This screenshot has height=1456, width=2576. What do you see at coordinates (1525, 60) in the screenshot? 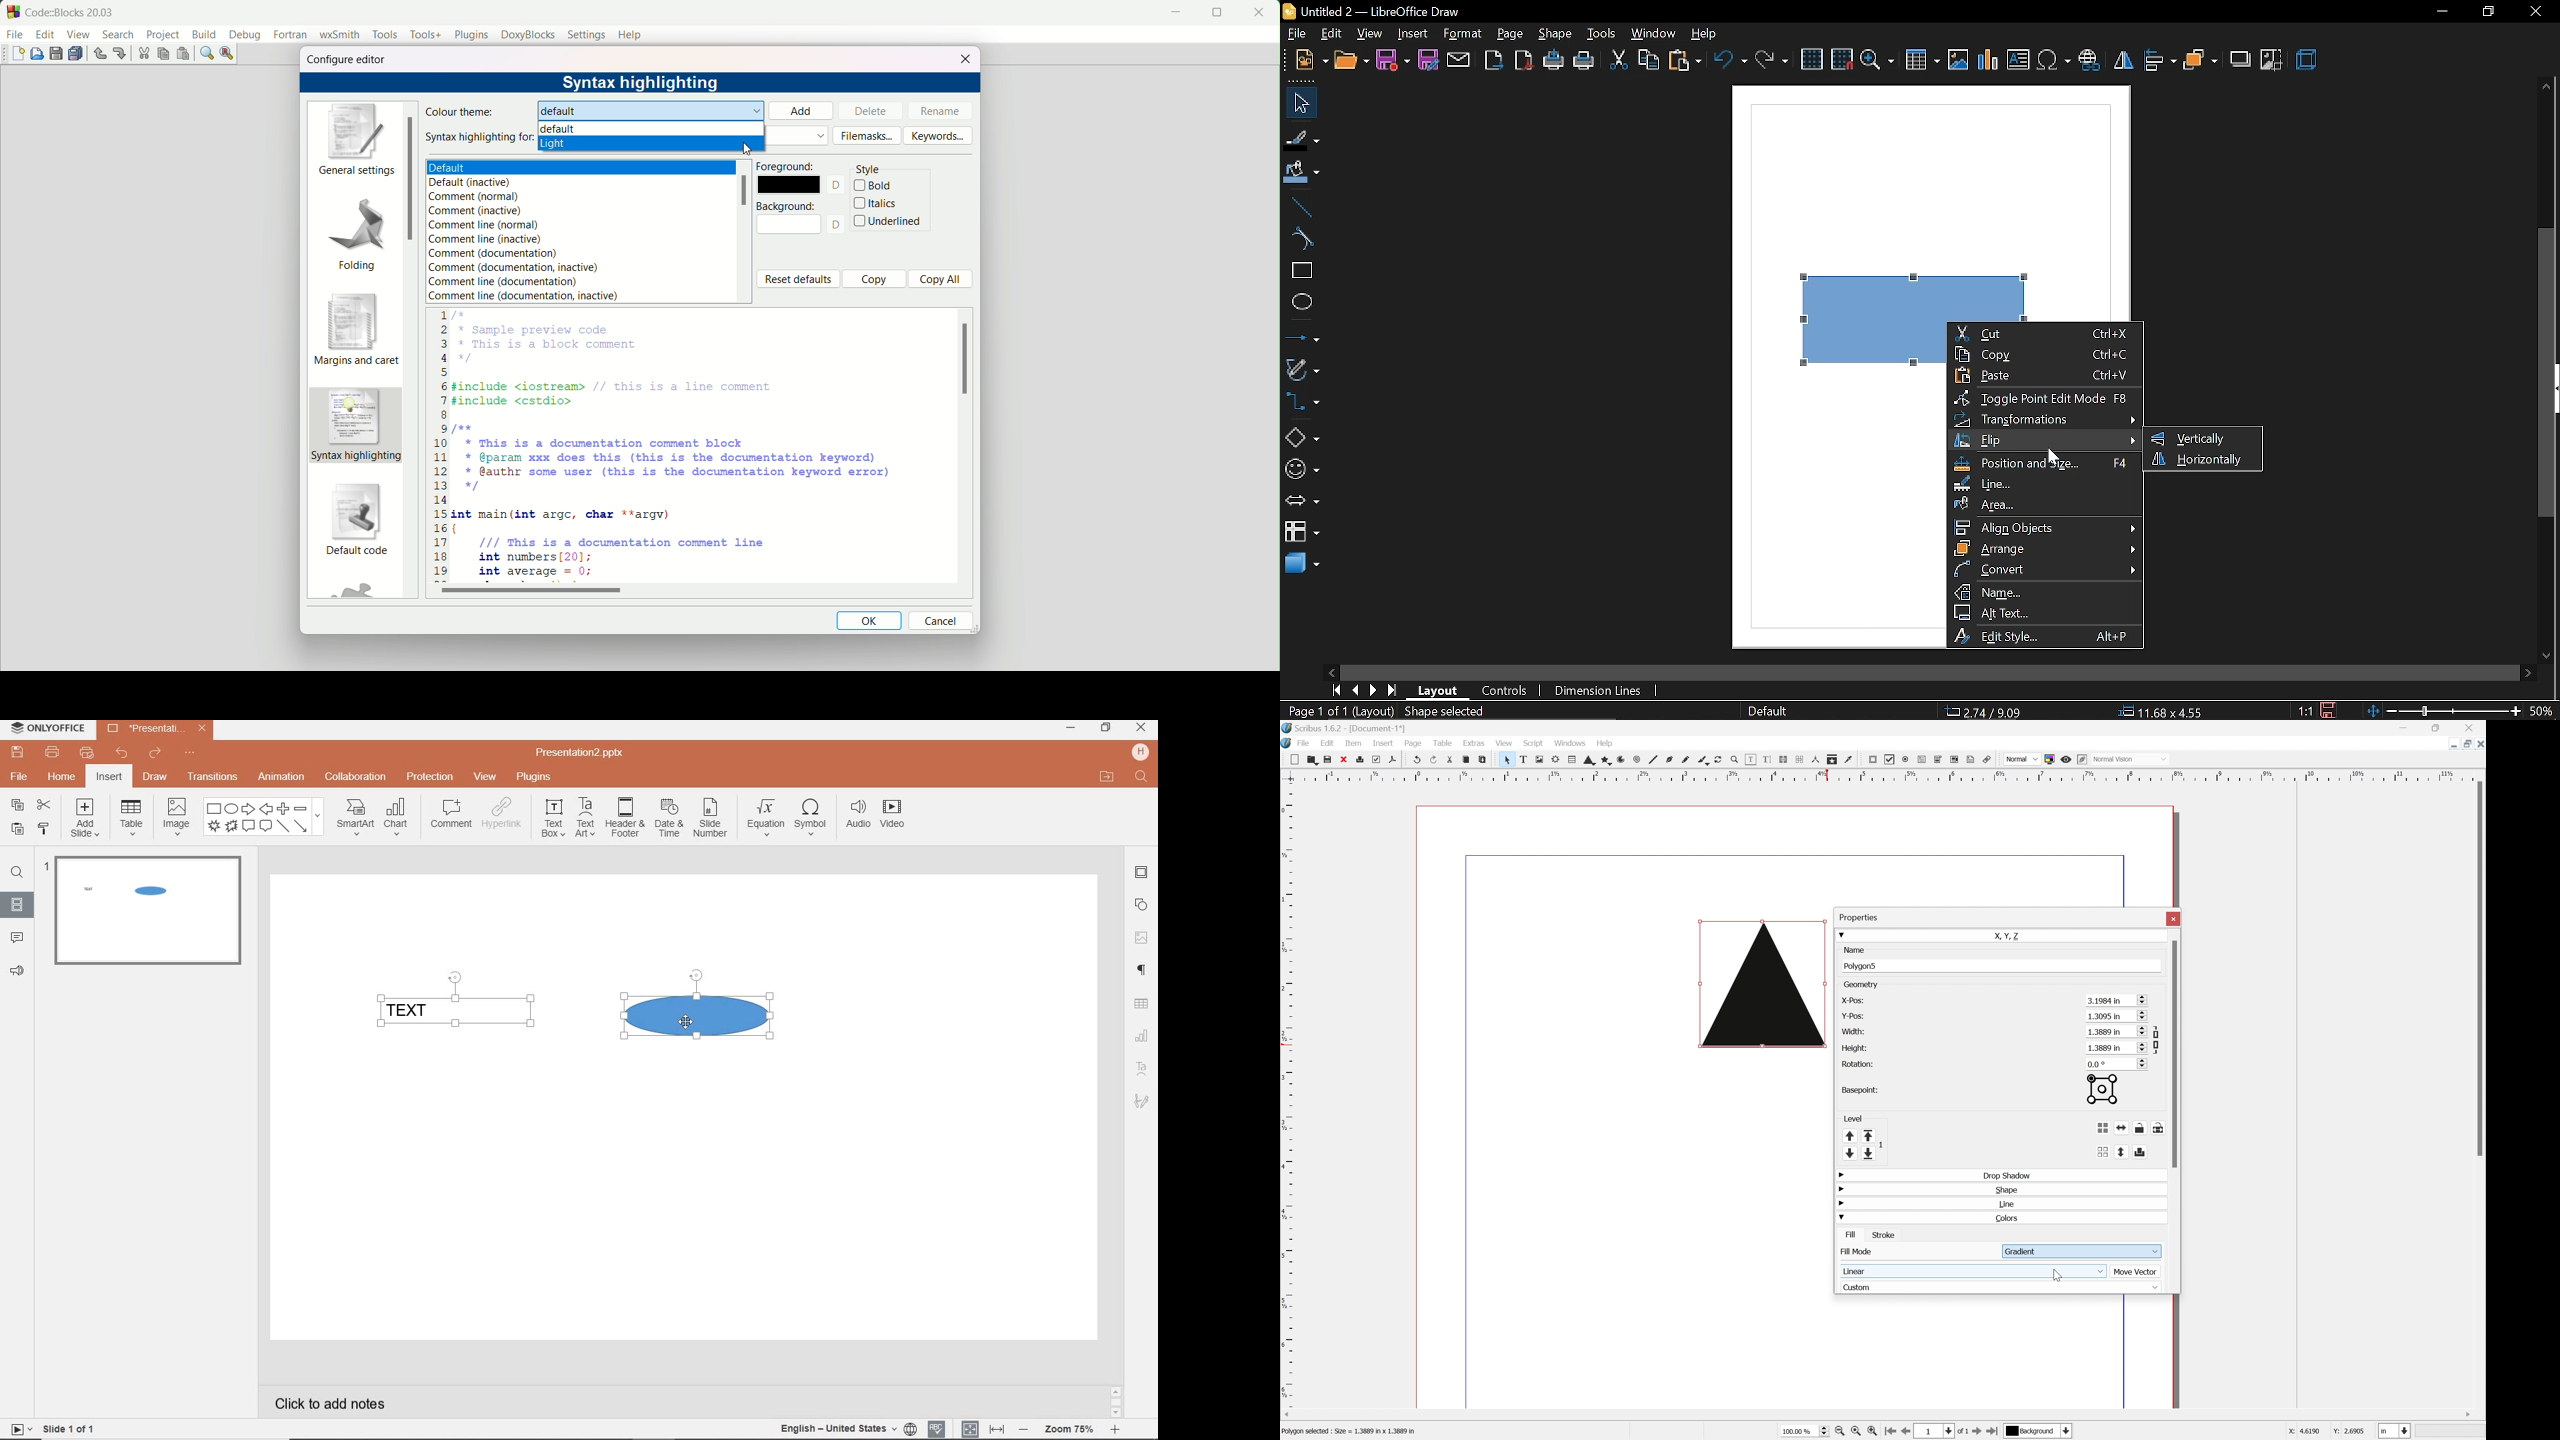
I see `export as pdf` at bounding box center [1525, 60].